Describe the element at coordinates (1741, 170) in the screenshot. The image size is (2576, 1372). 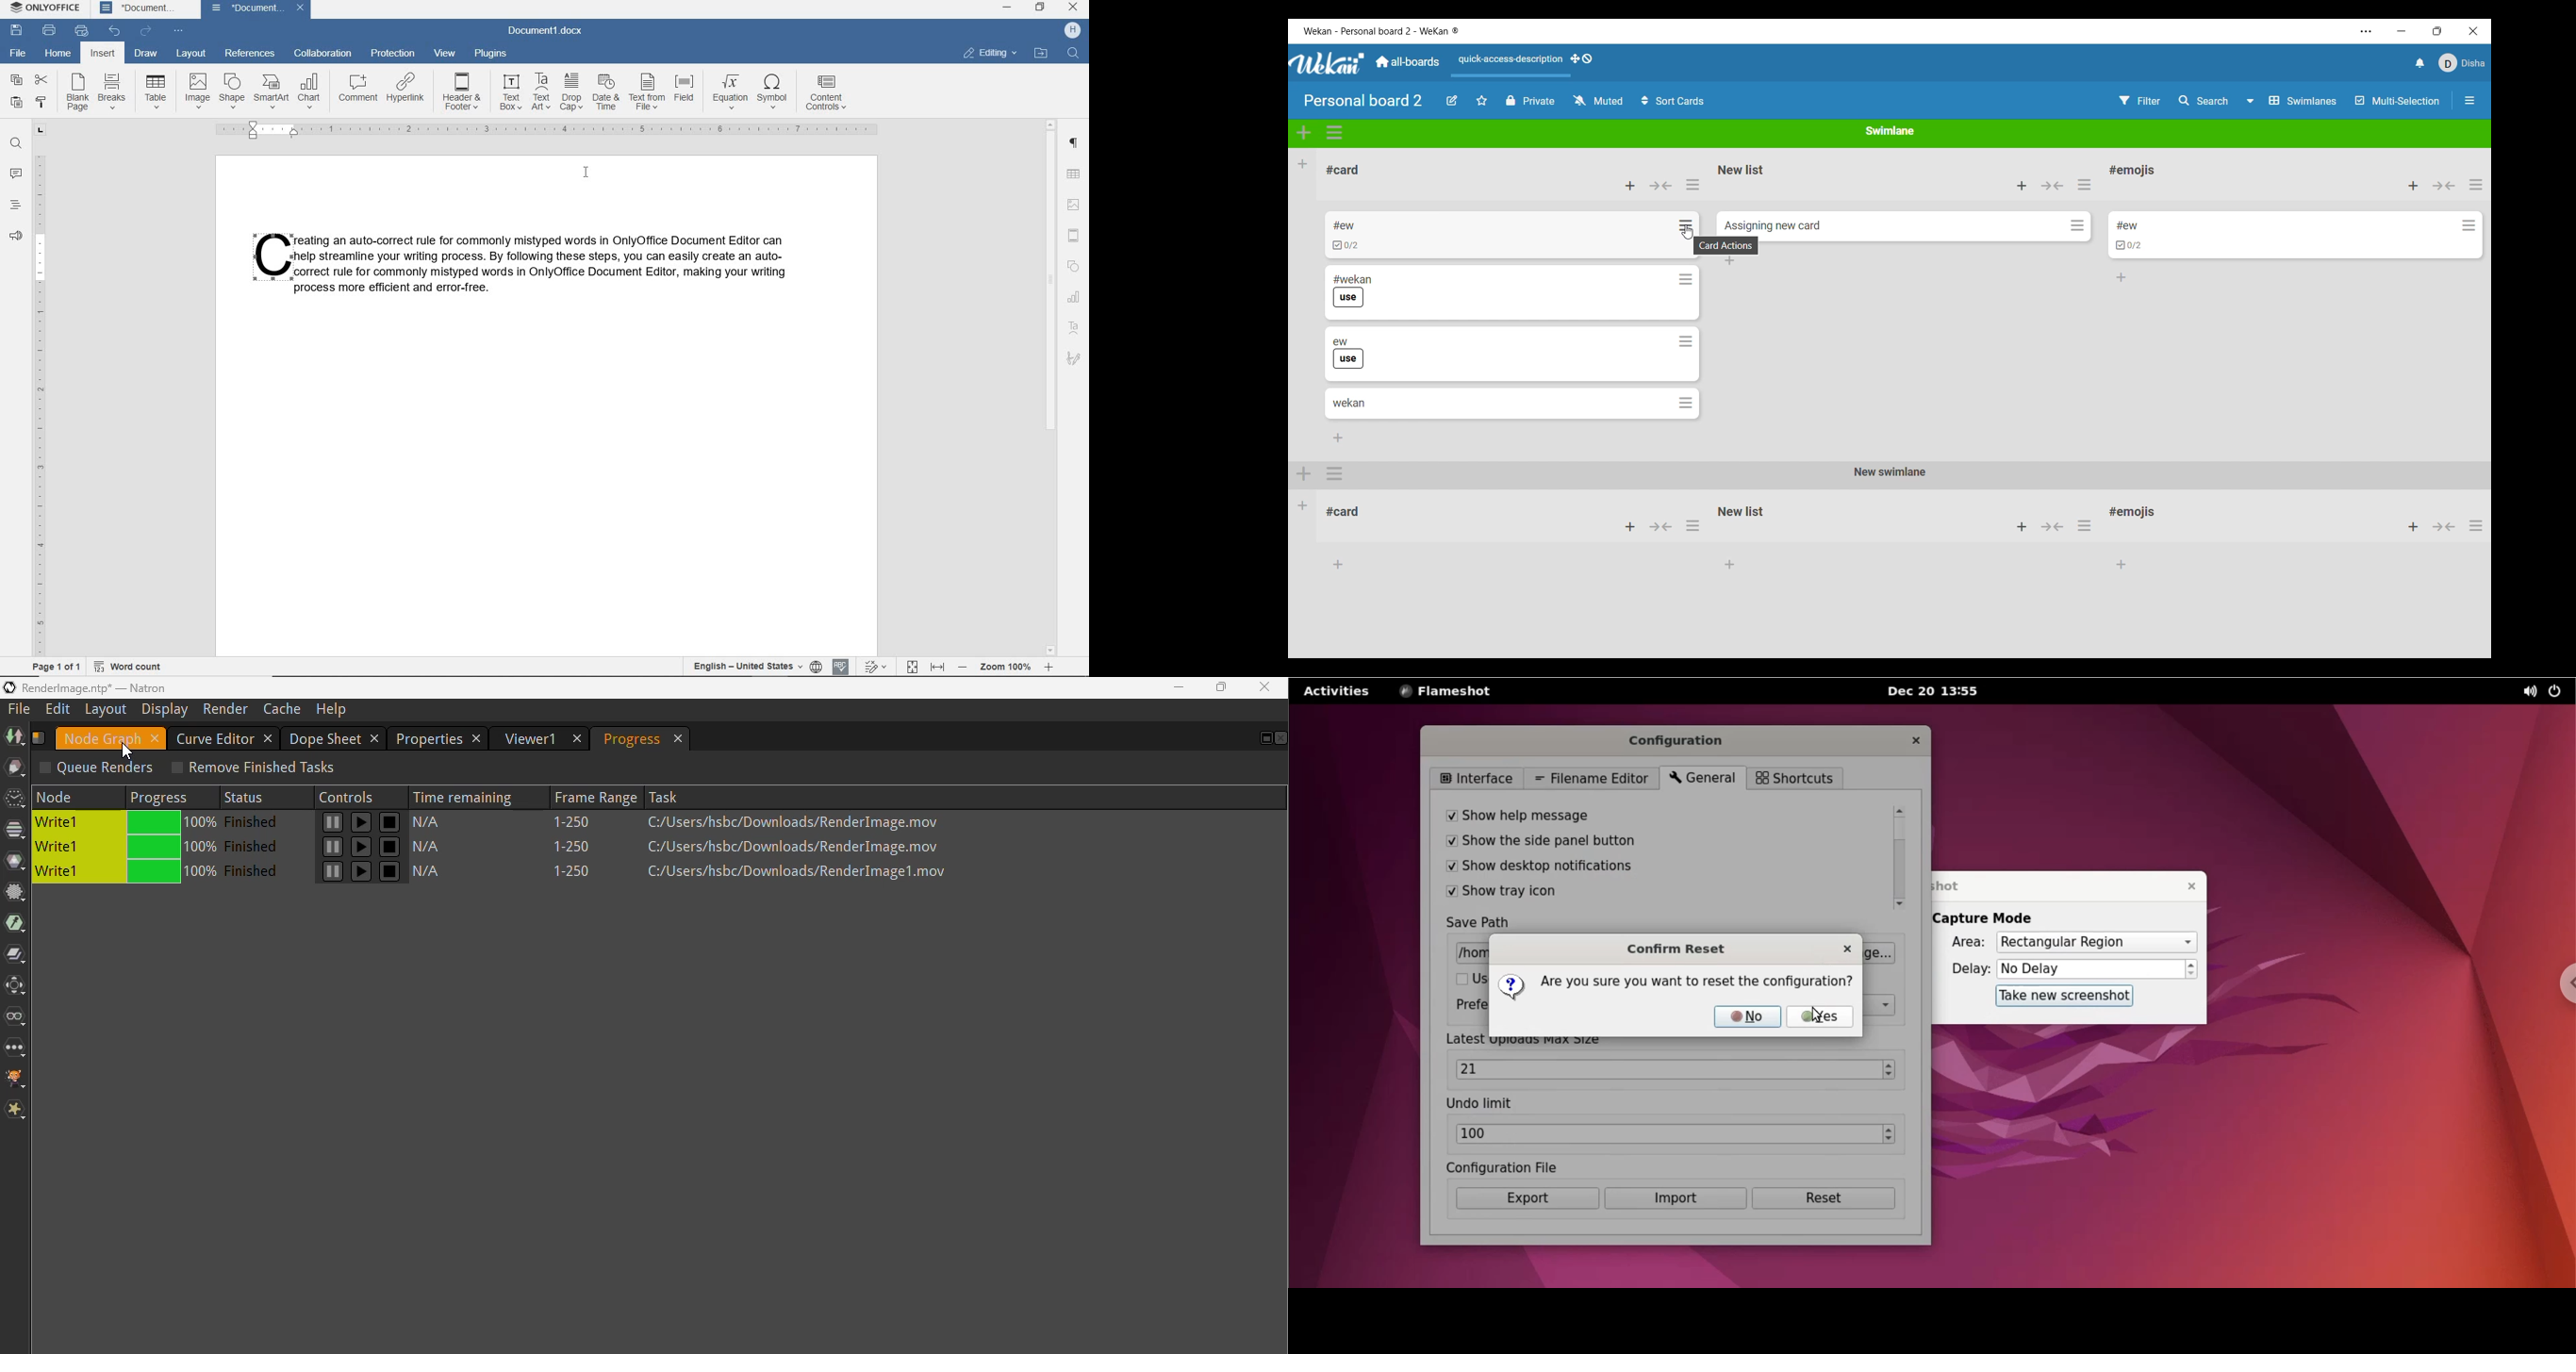
I see `List name` at that location.